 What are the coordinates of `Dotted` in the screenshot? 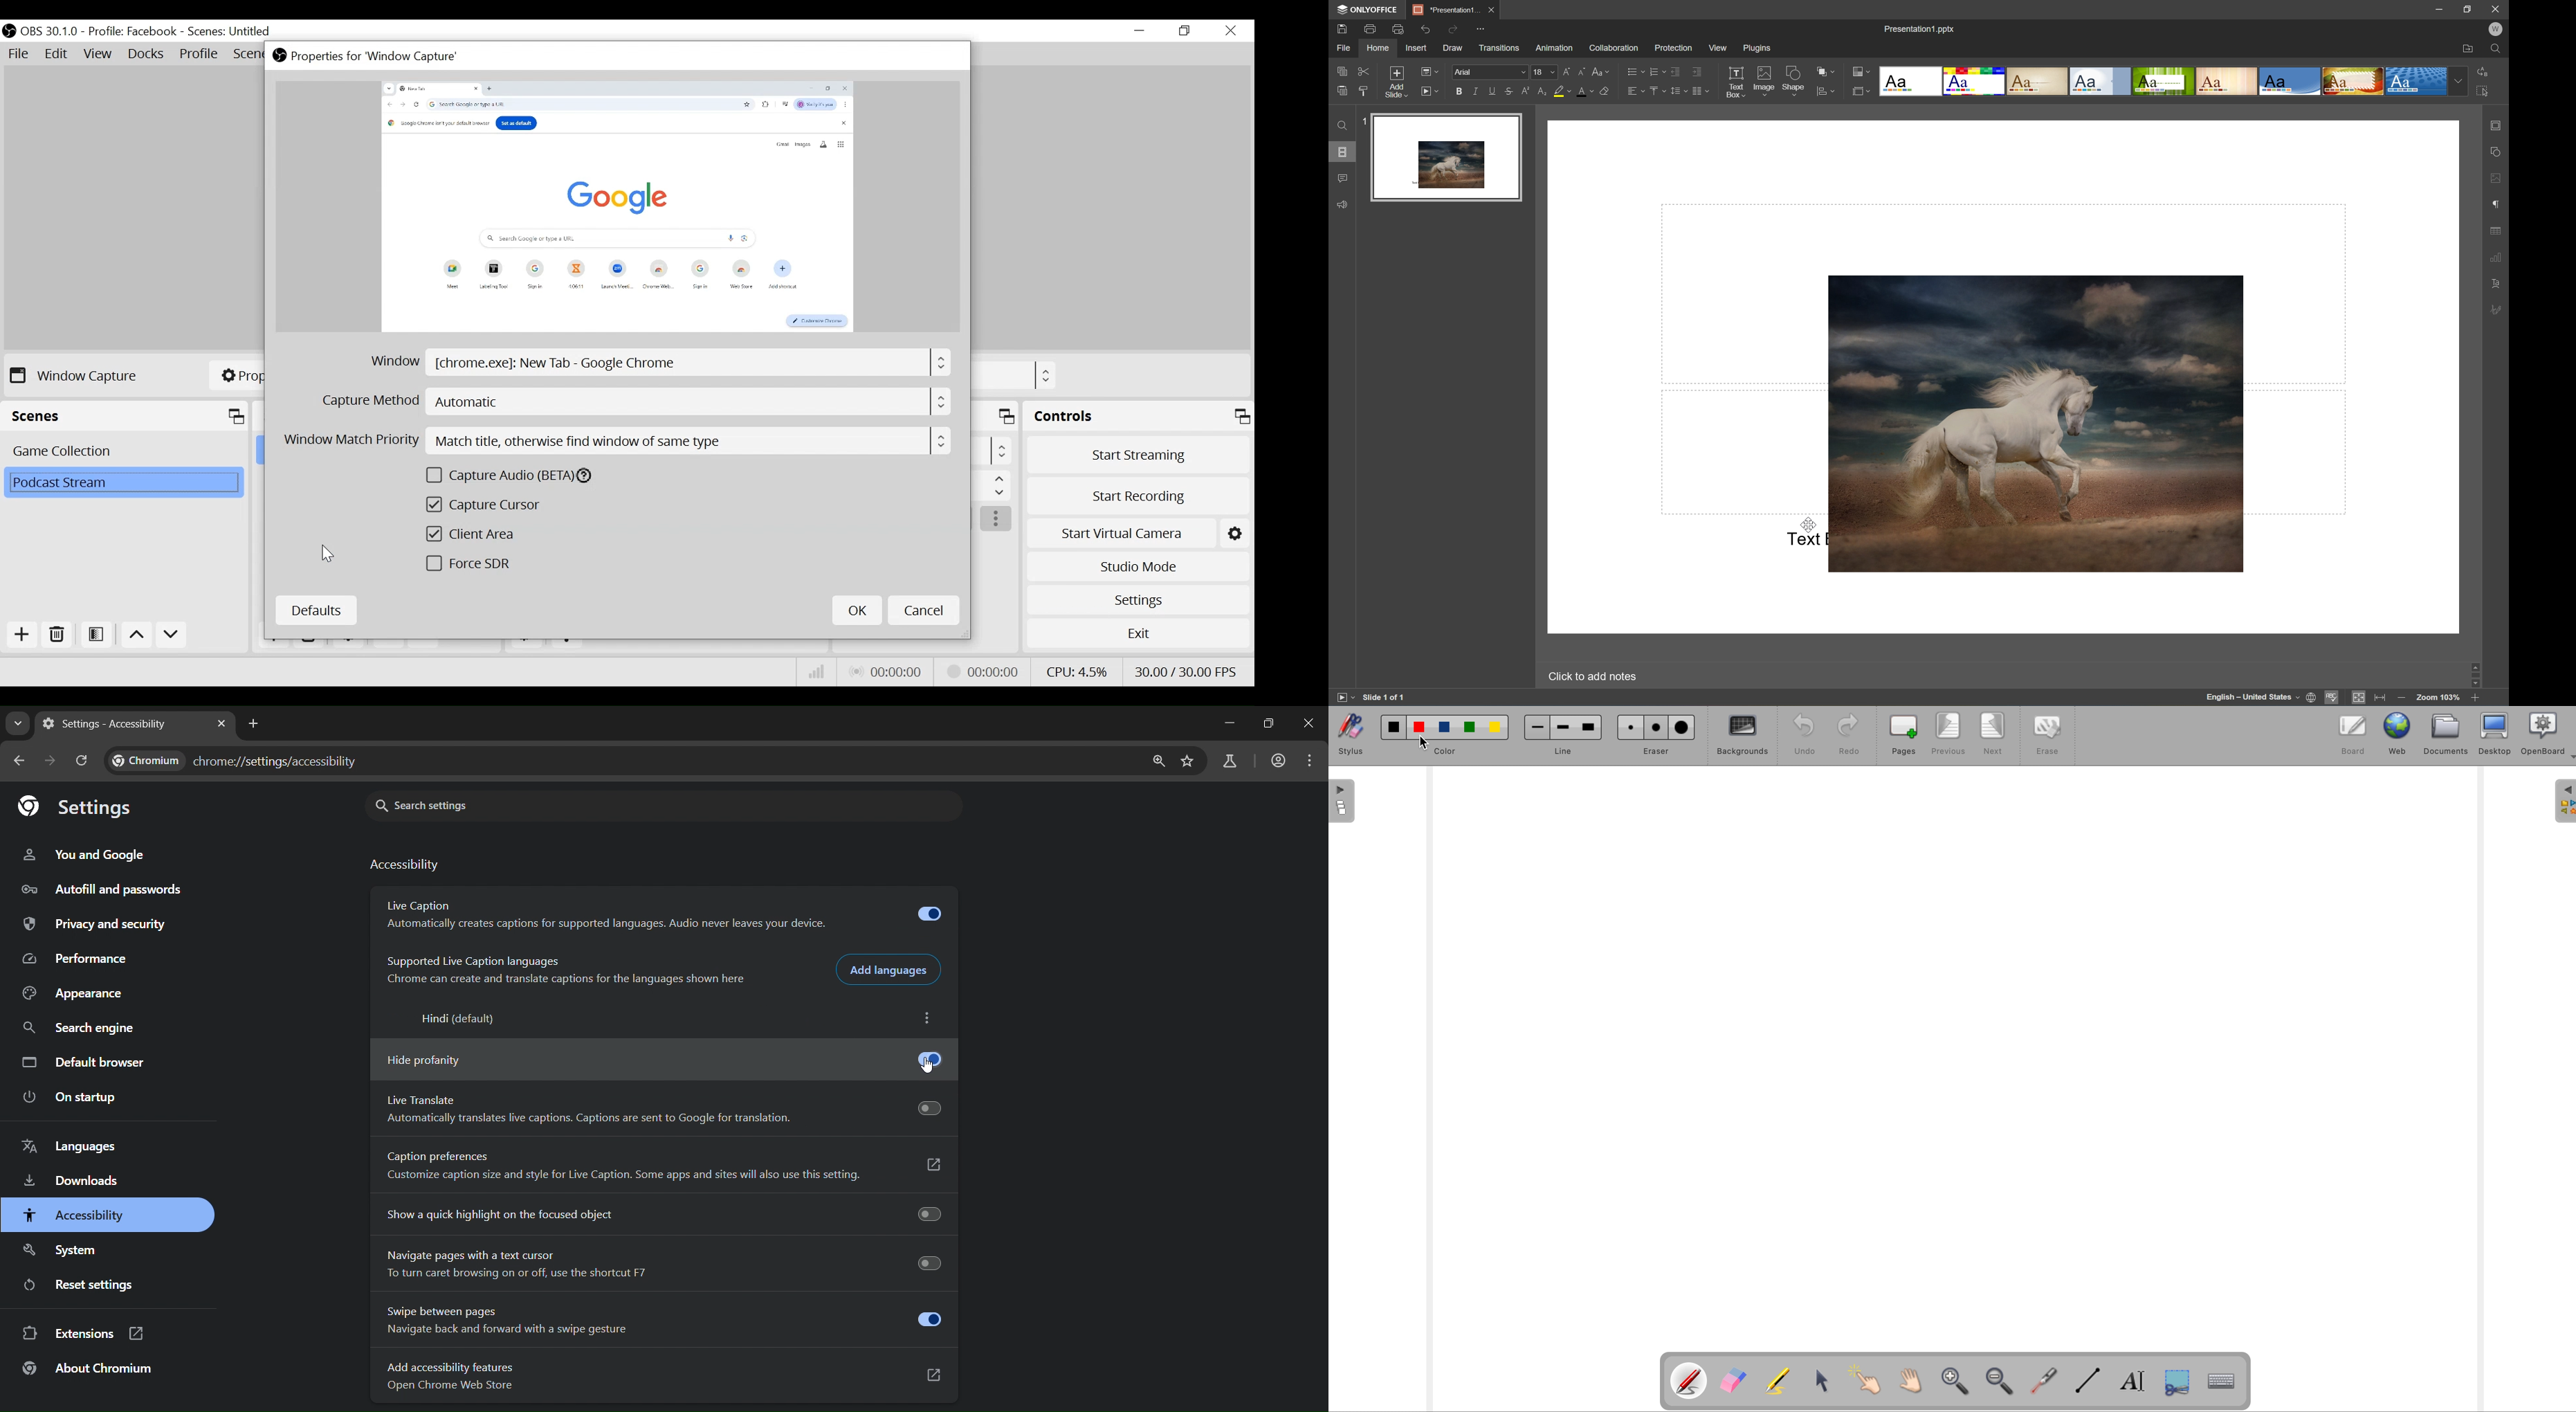 It's located at (2416, 82).